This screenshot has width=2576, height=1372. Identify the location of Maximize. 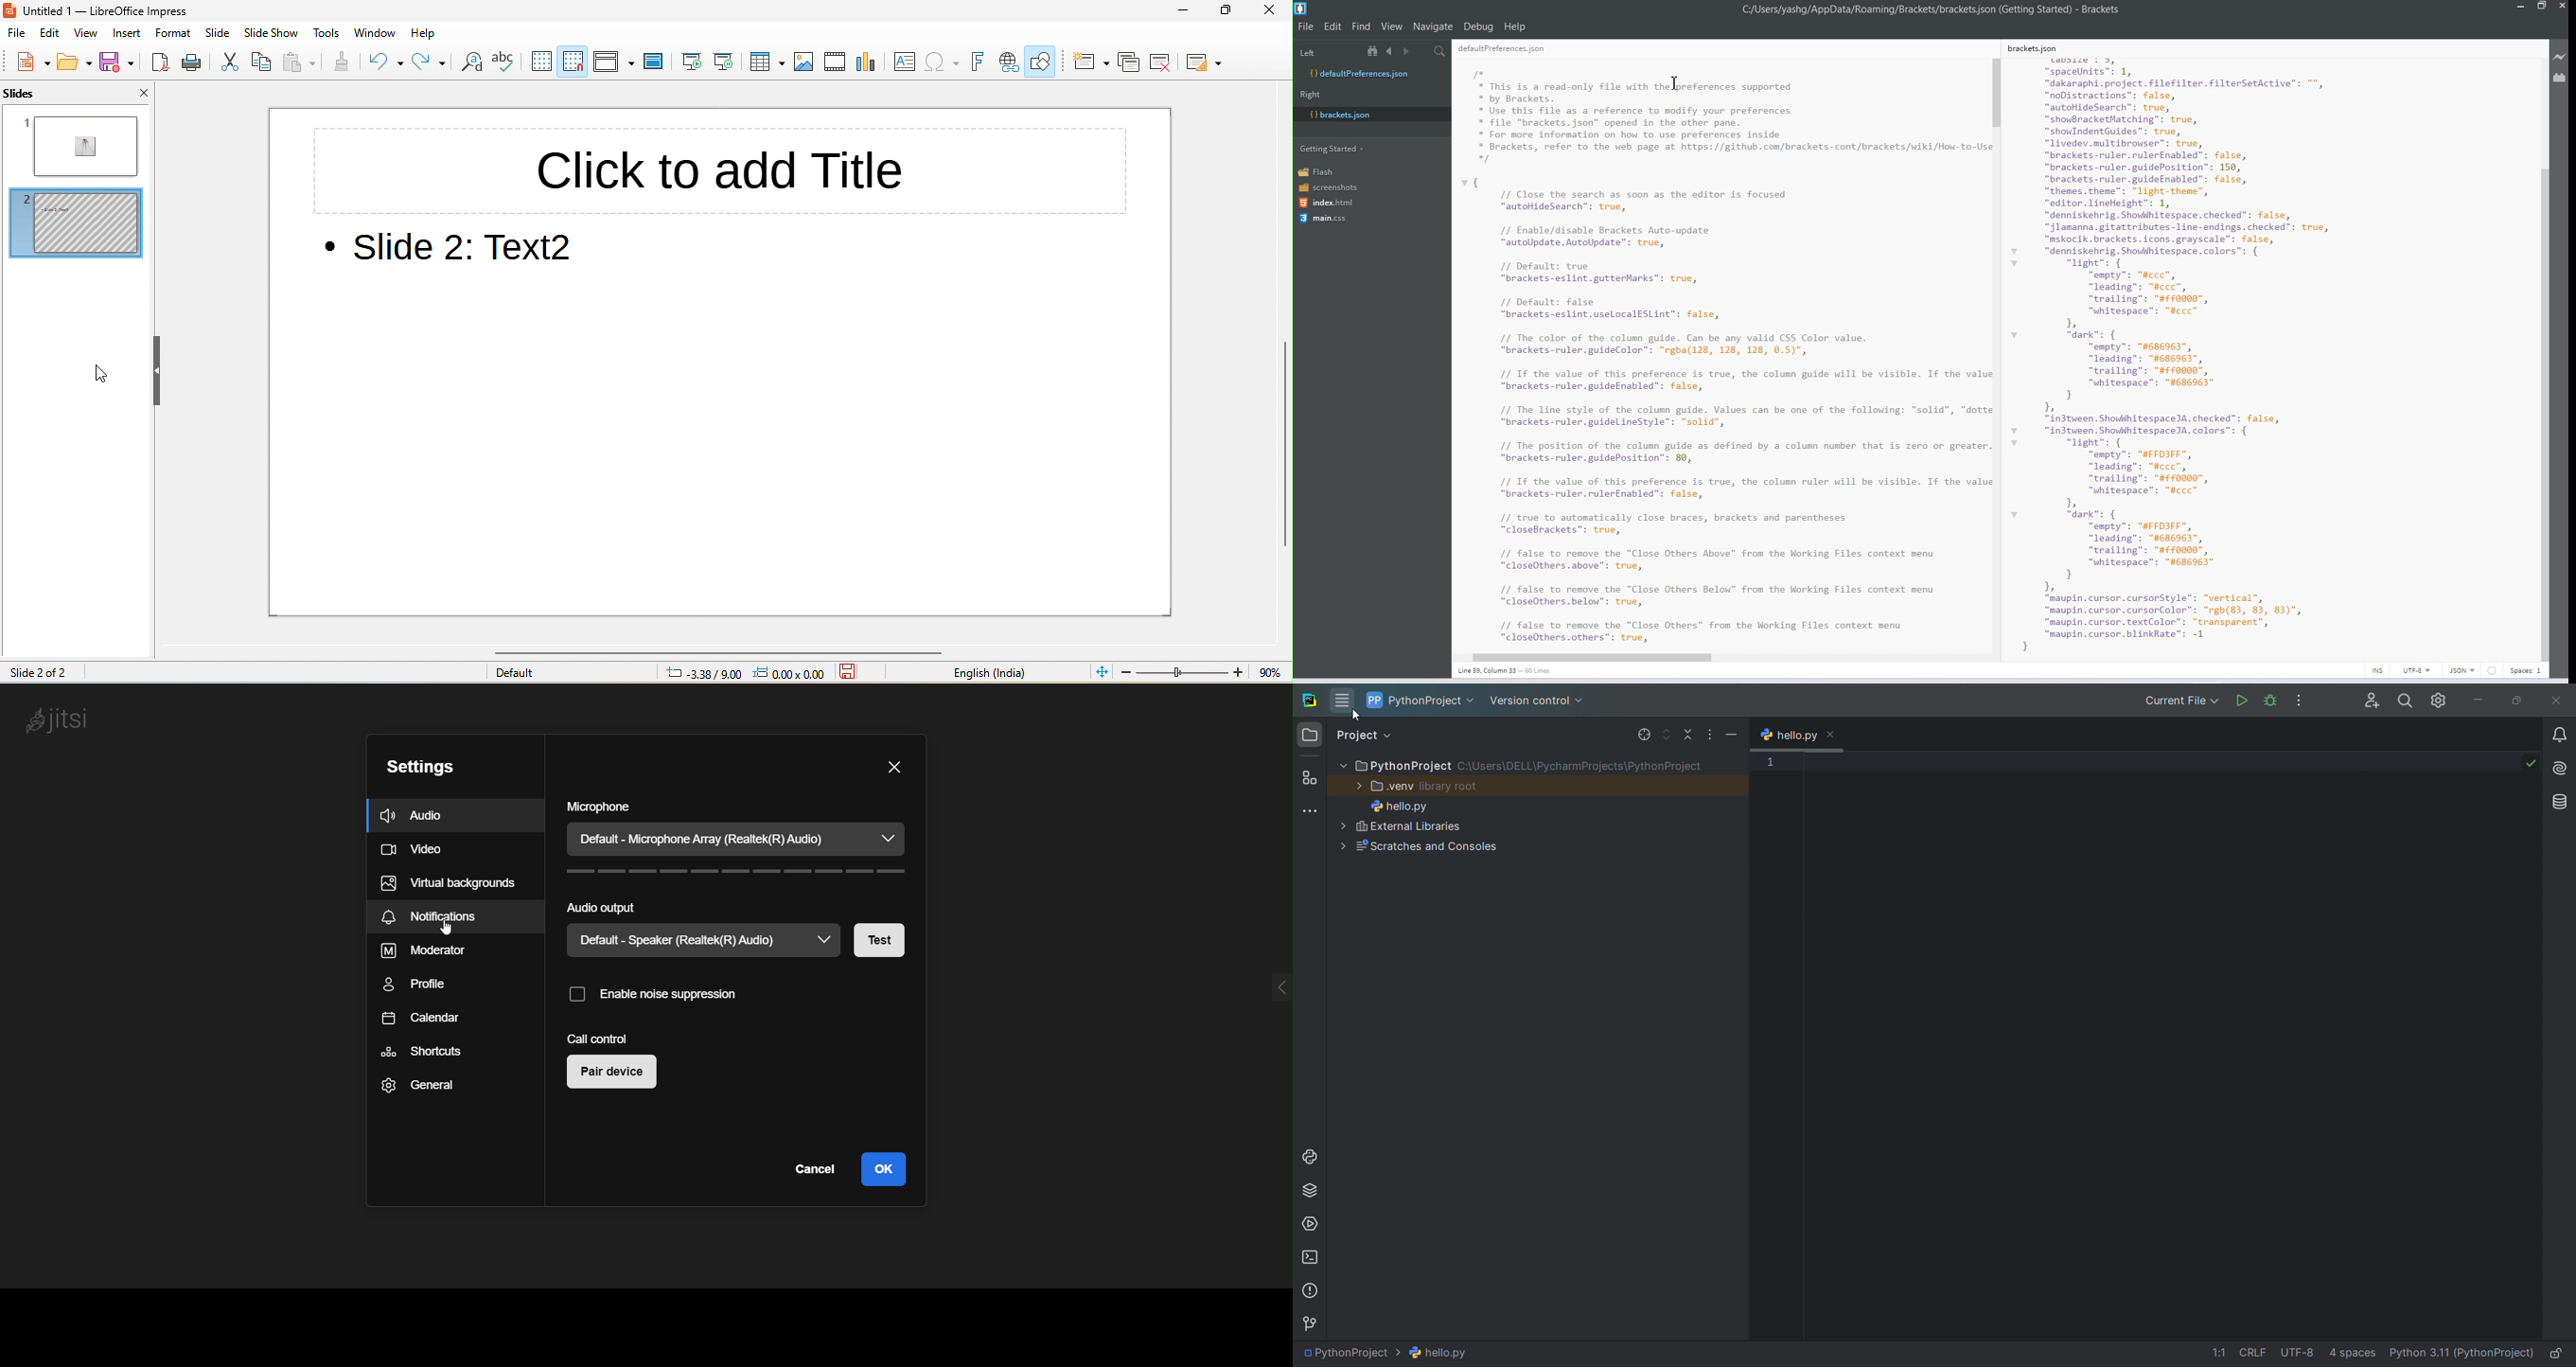
(2542, 7).